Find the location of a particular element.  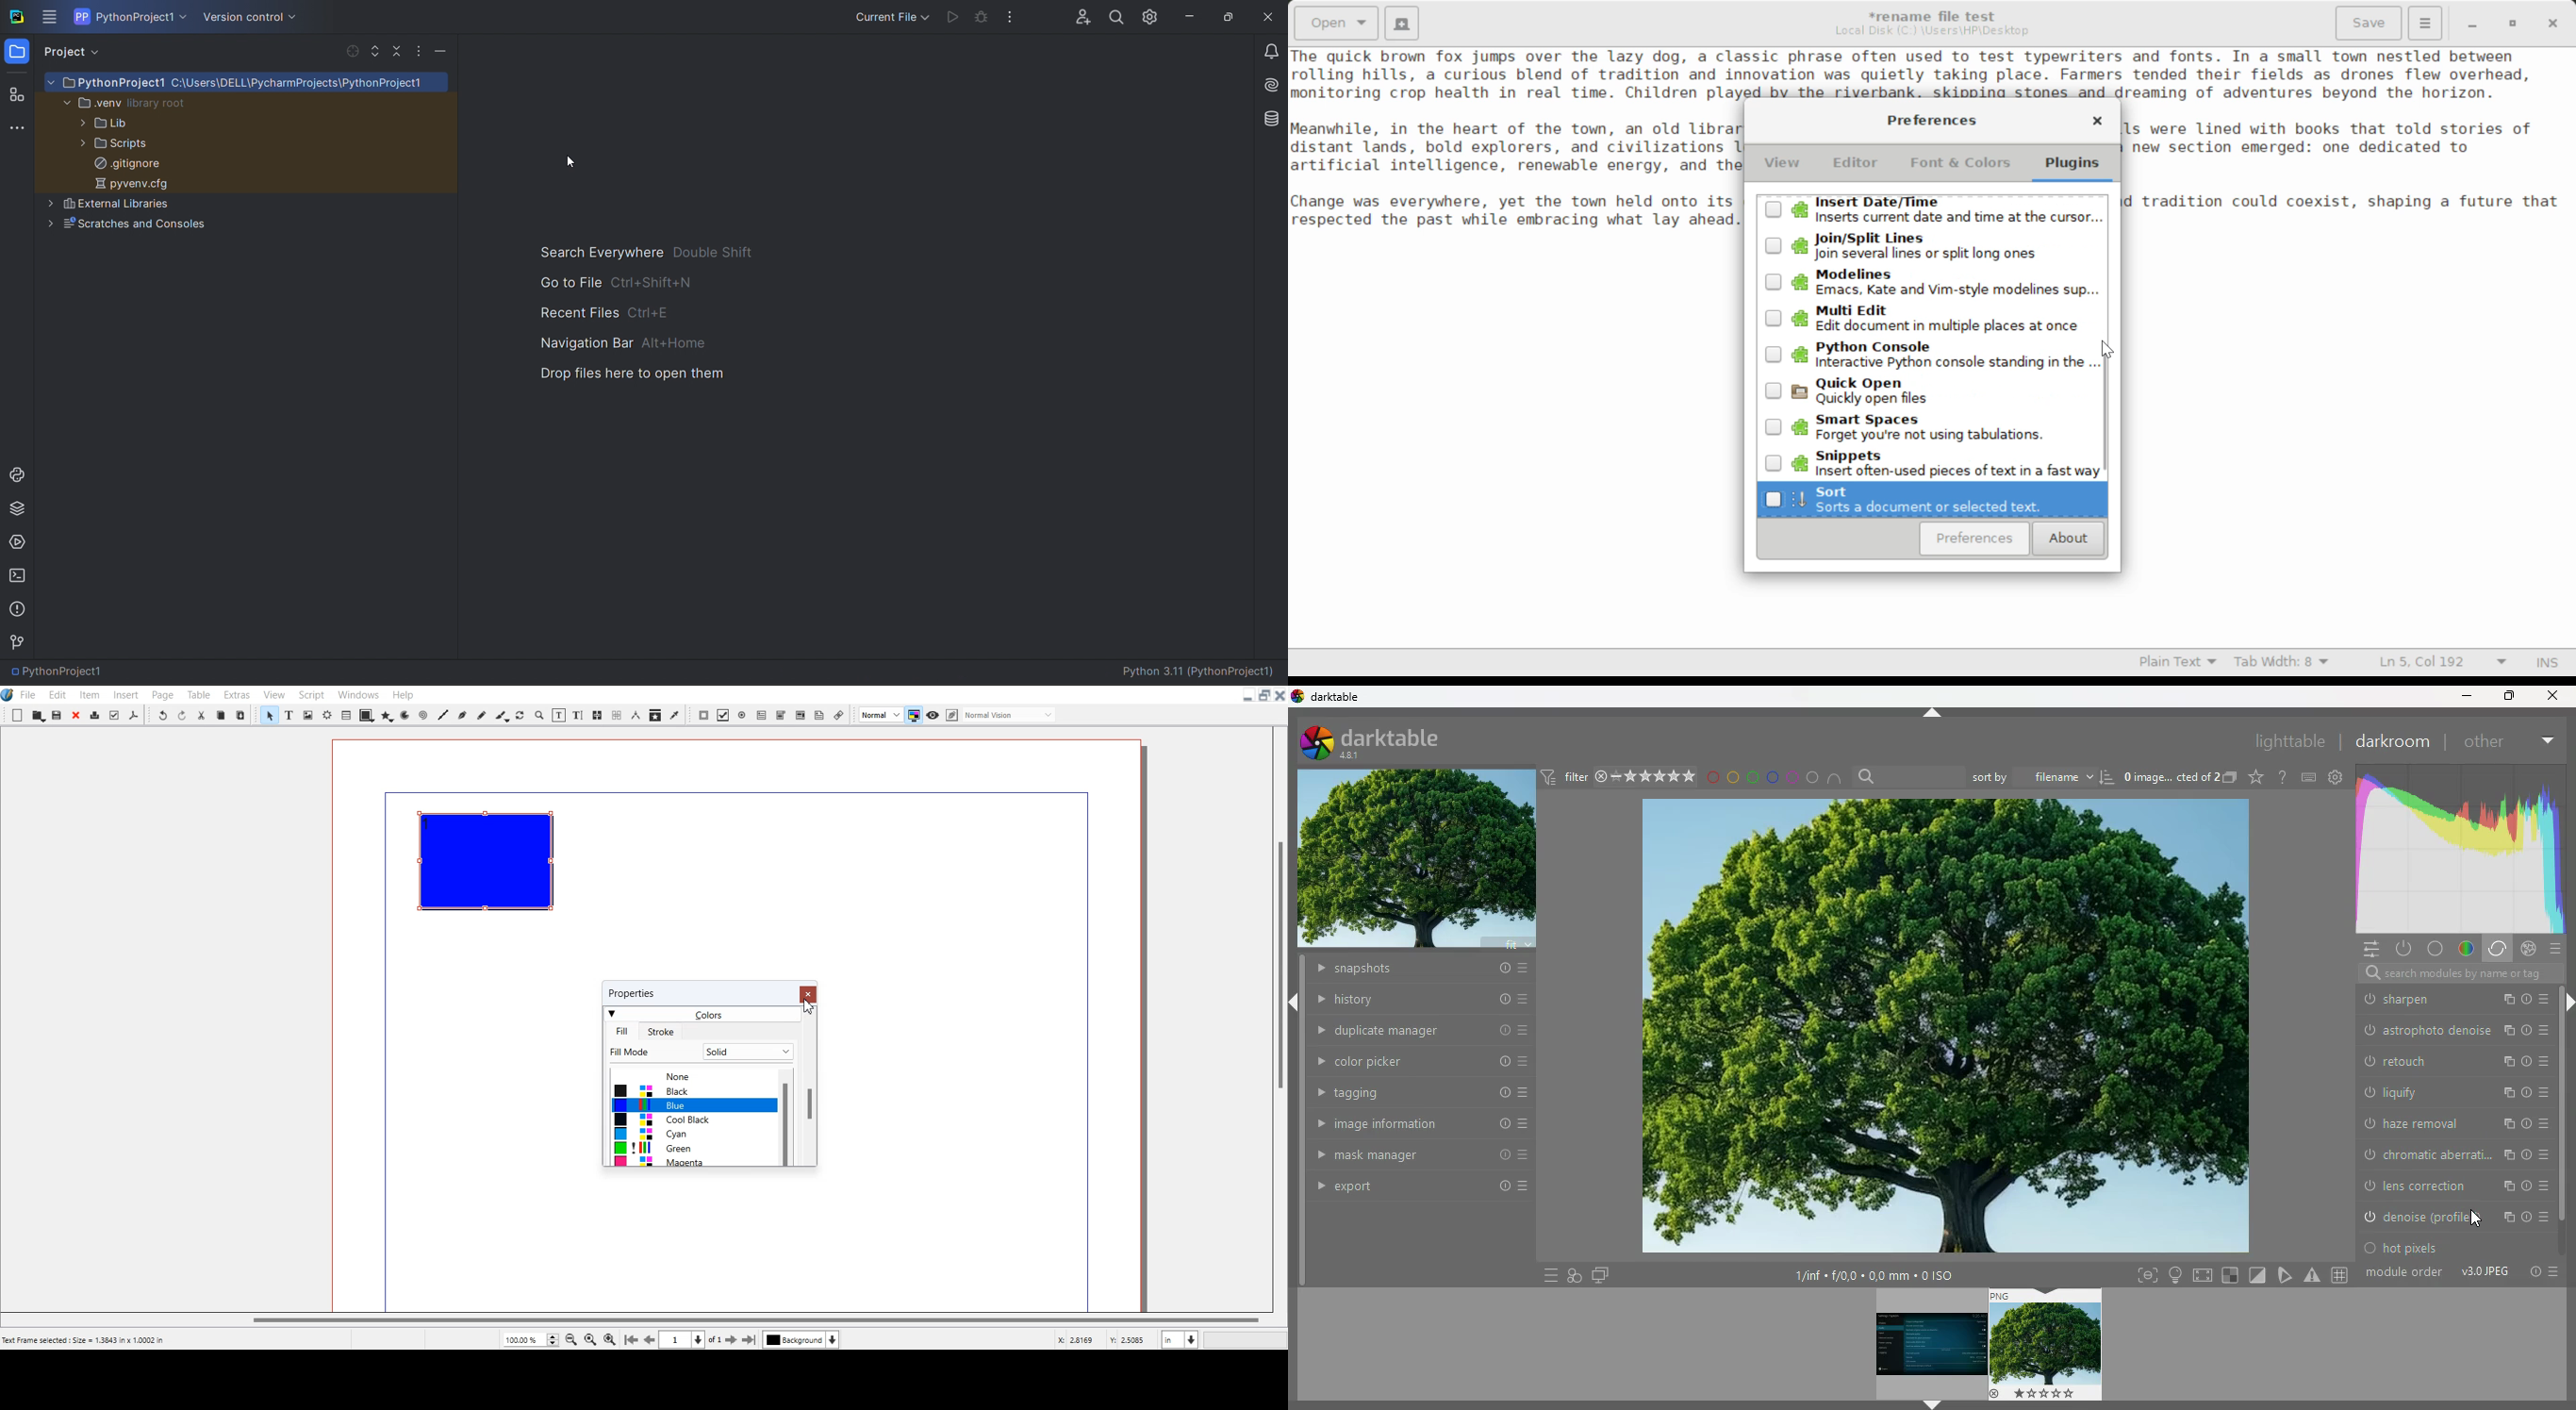

Polygon is located at coordinates (387, 714).